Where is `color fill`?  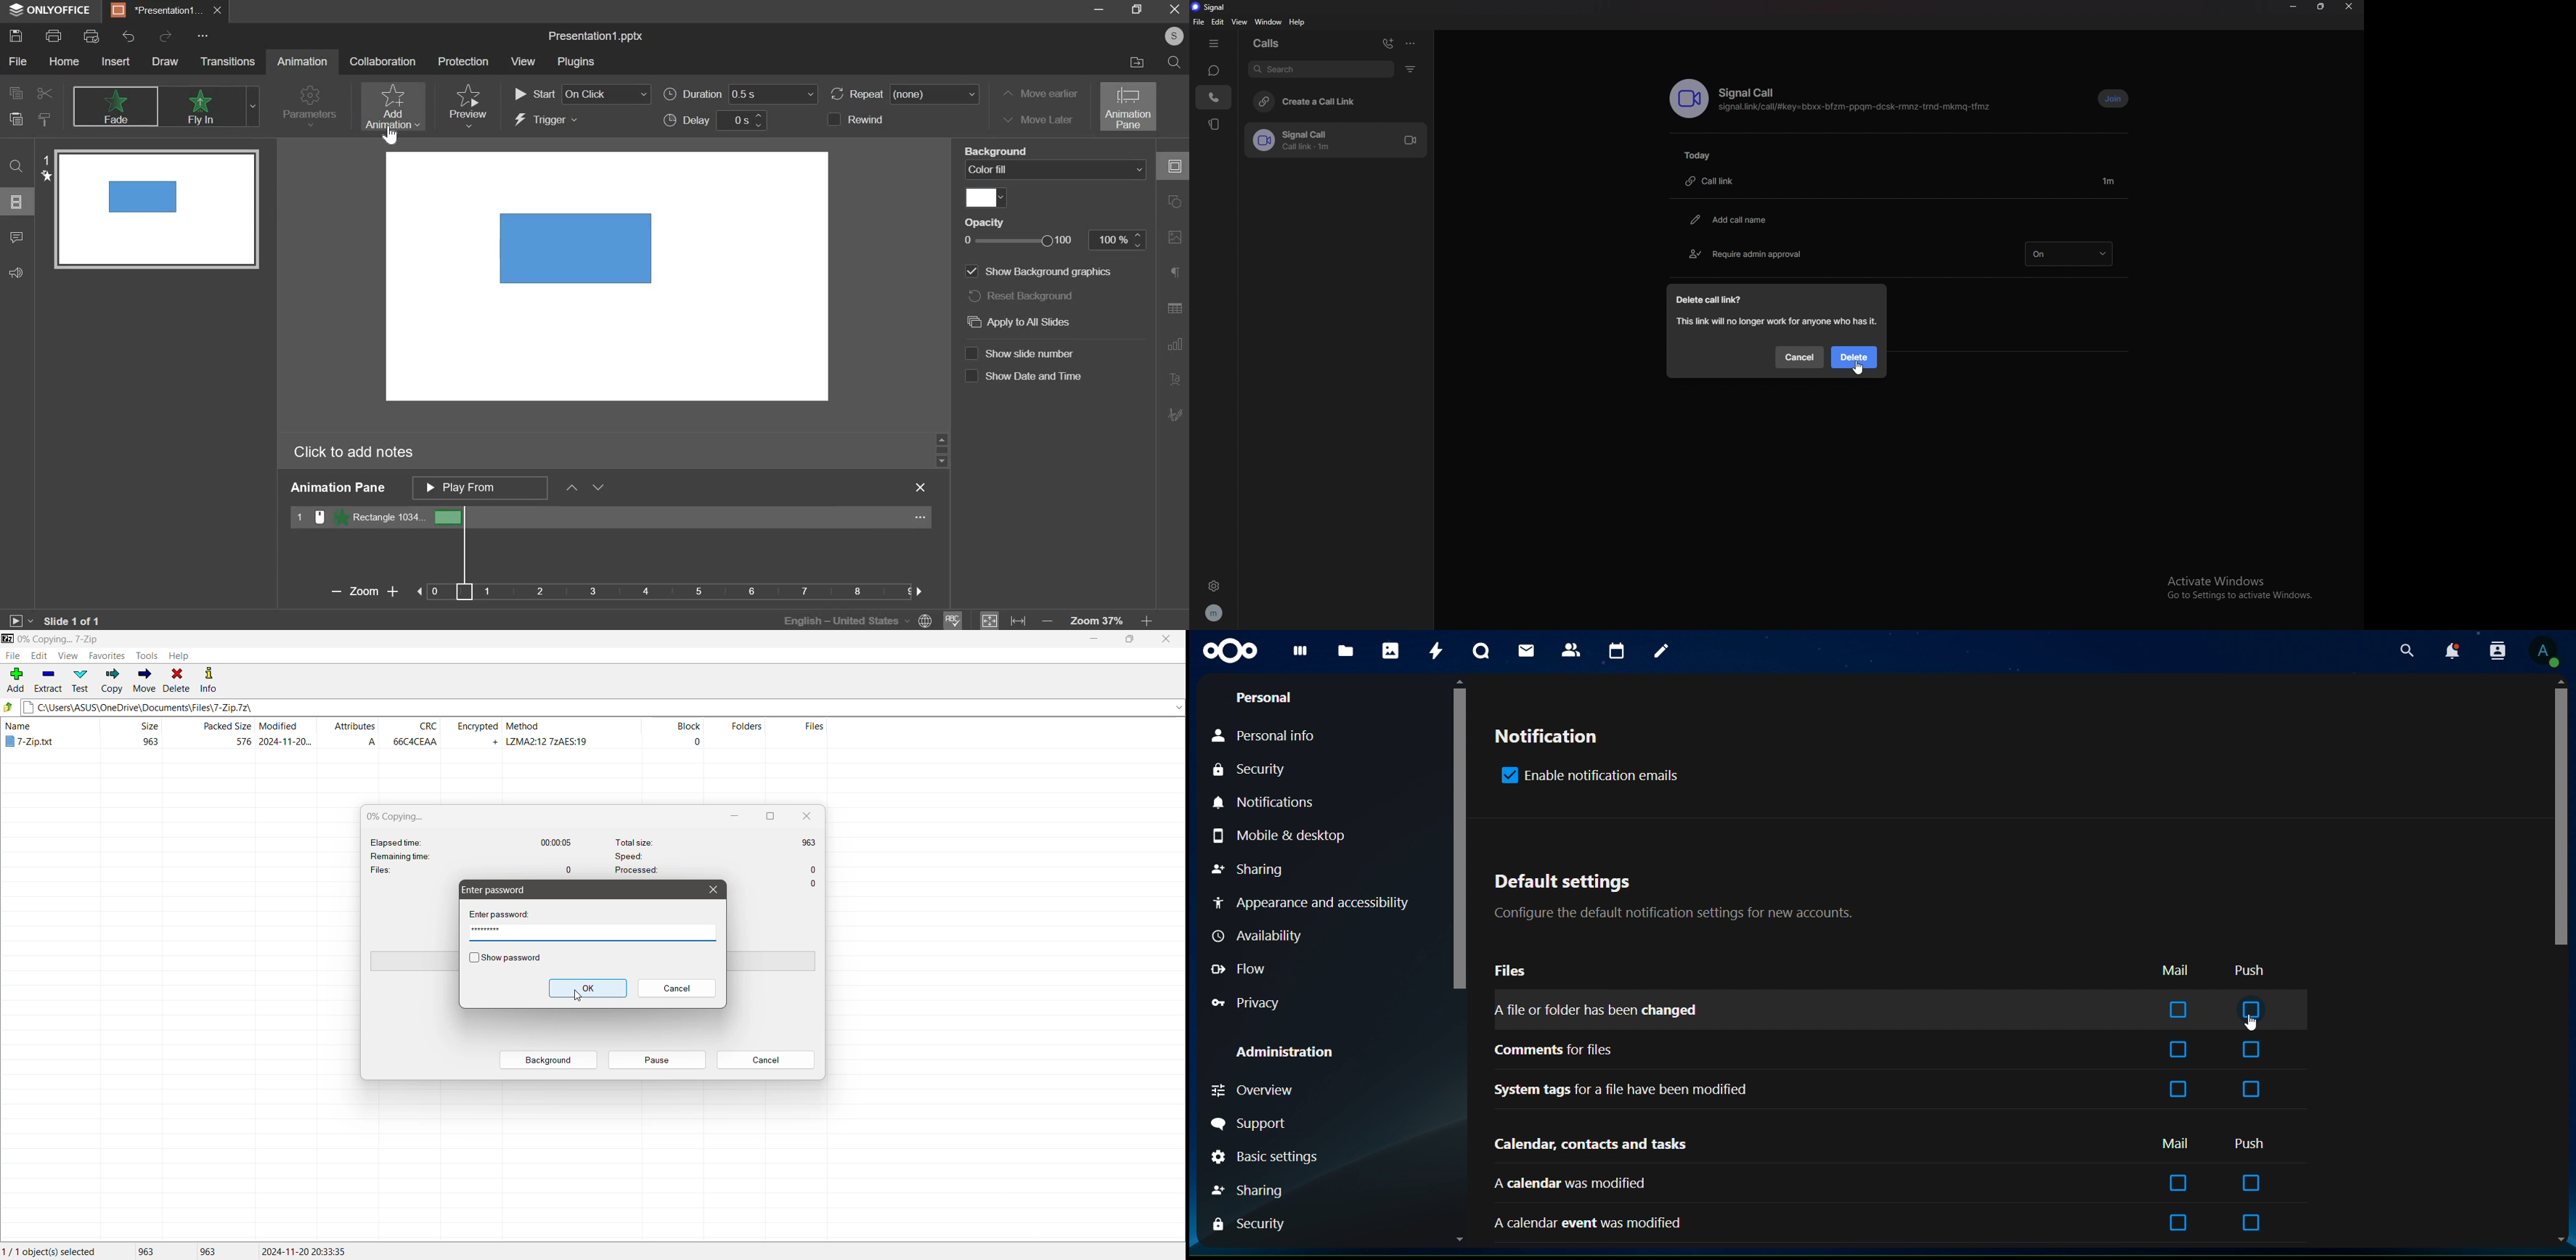 color fill is located at coordinates (1055, 170).